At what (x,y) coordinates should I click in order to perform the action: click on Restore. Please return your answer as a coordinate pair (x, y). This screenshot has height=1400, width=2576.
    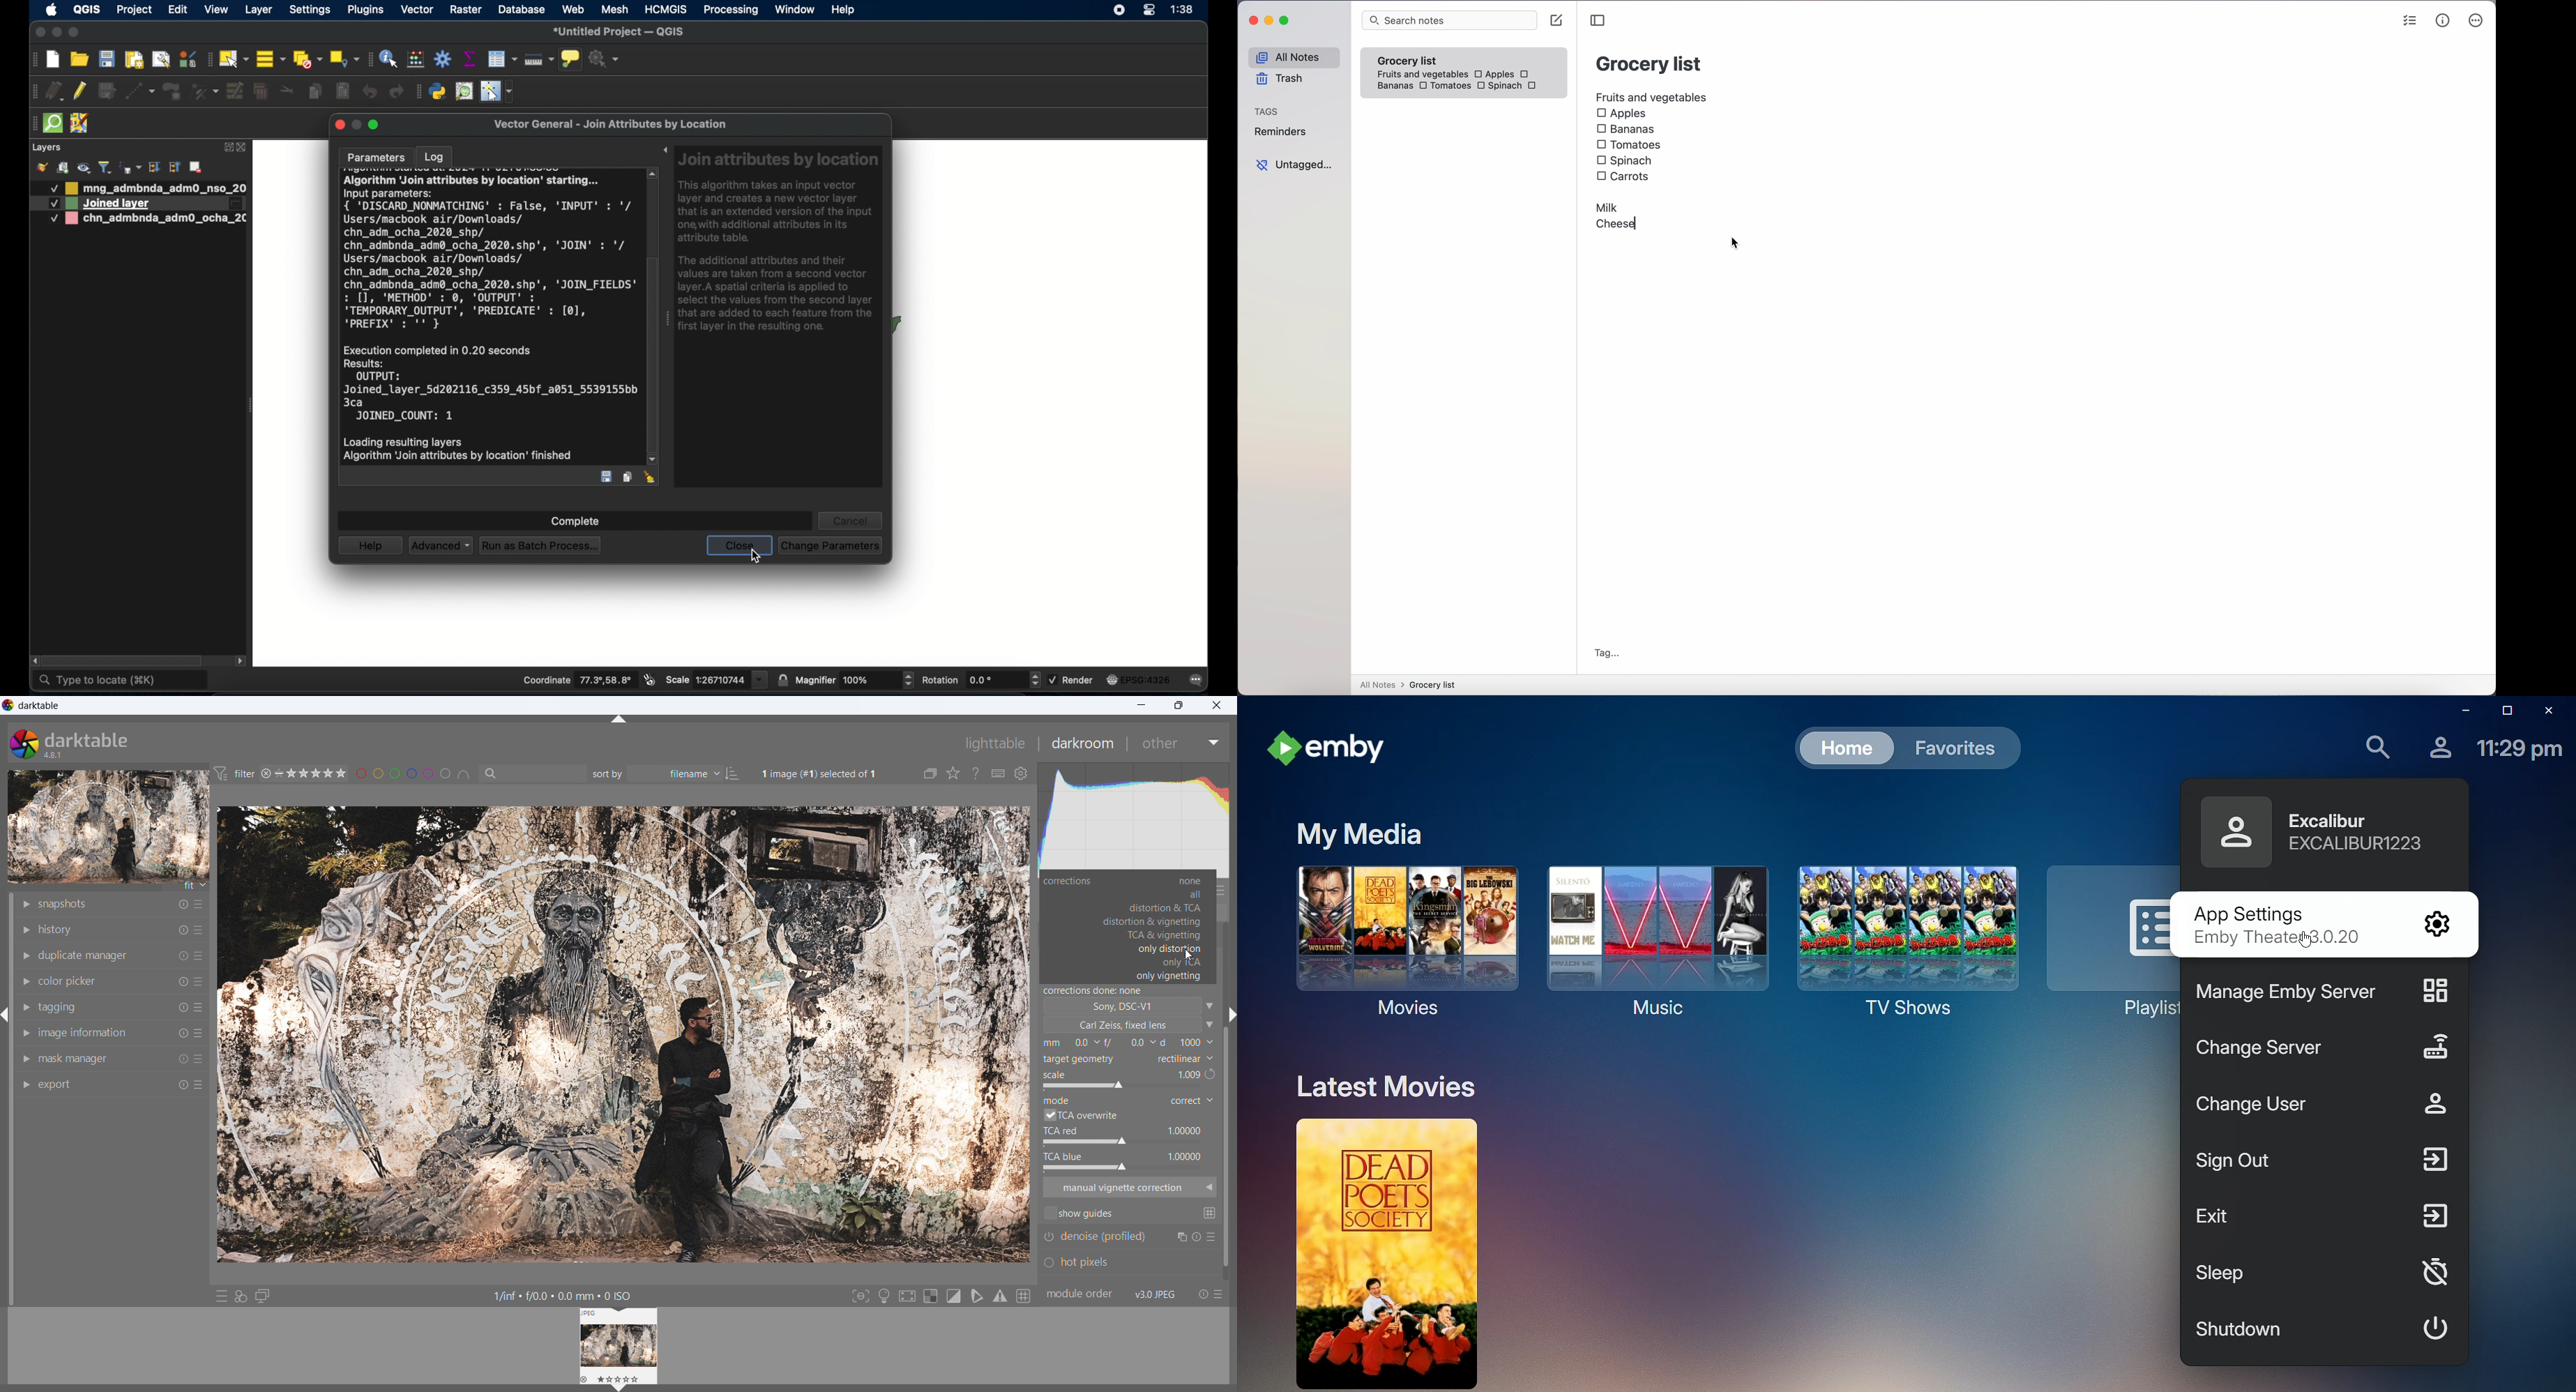
    Looking at the image, I should click on (2503, 710).